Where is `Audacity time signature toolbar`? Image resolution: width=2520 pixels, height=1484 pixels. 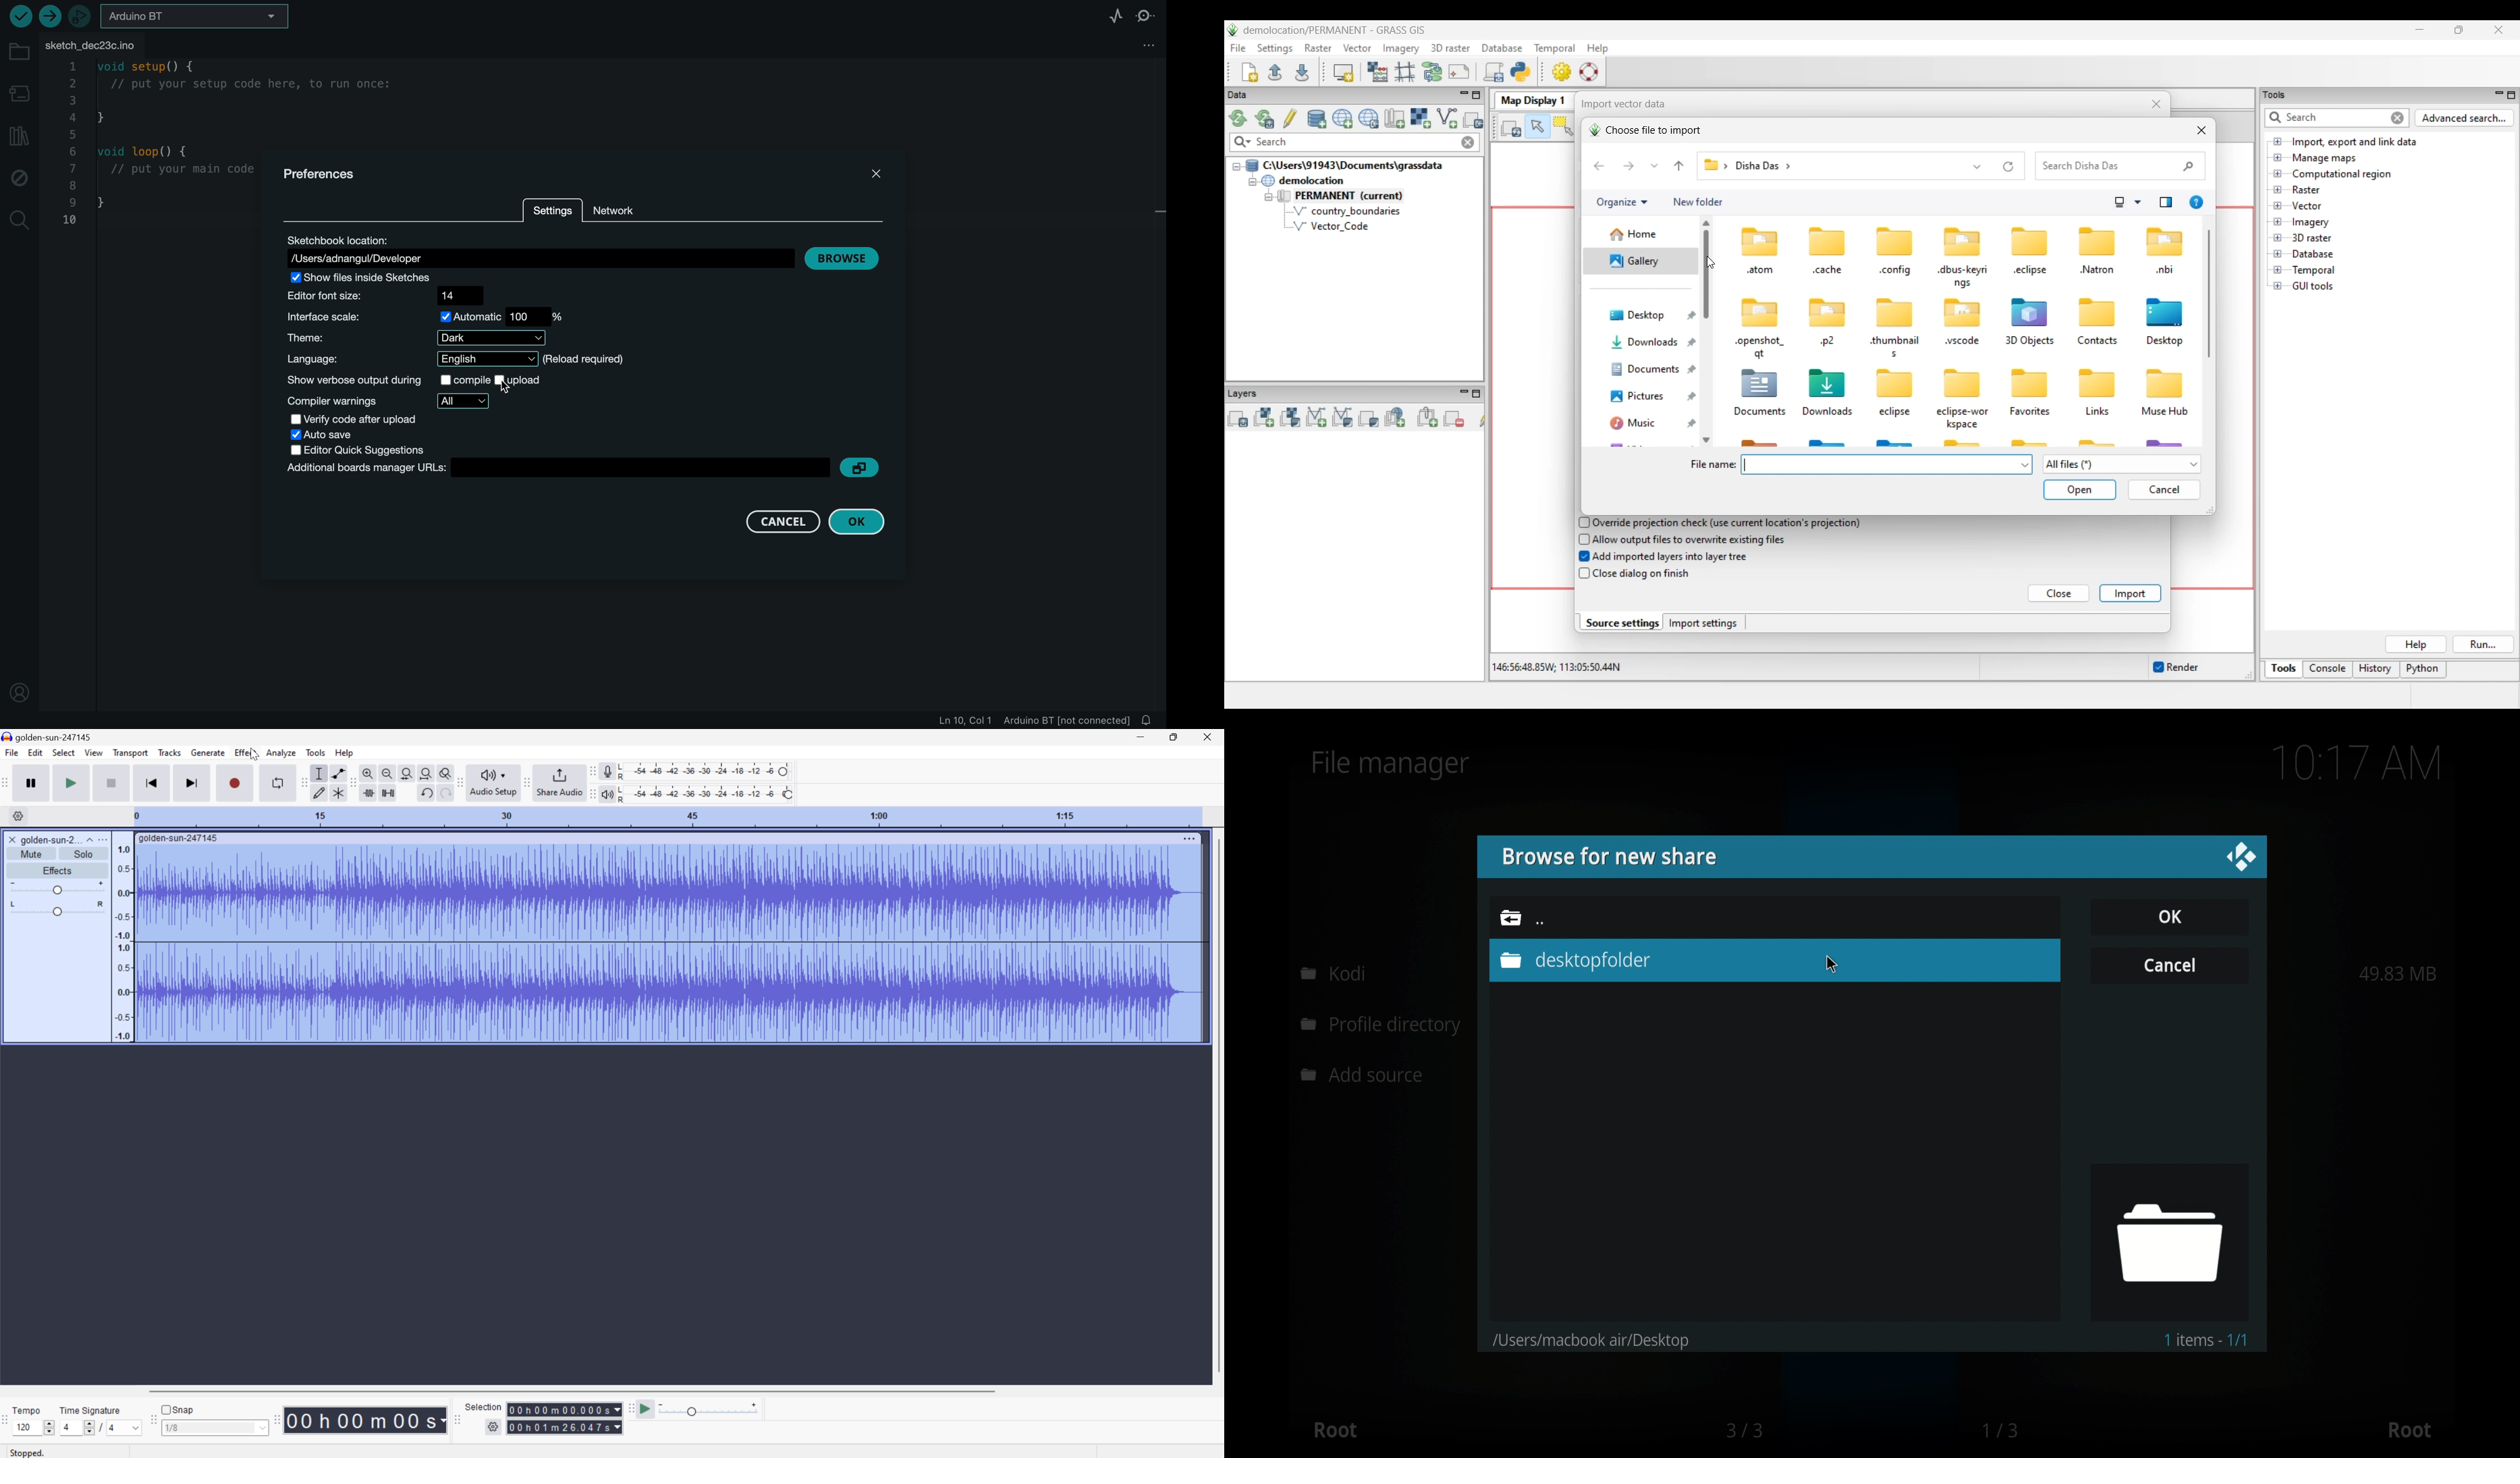 Audacity time signature toolbar is located at coordinates (8, 1425).